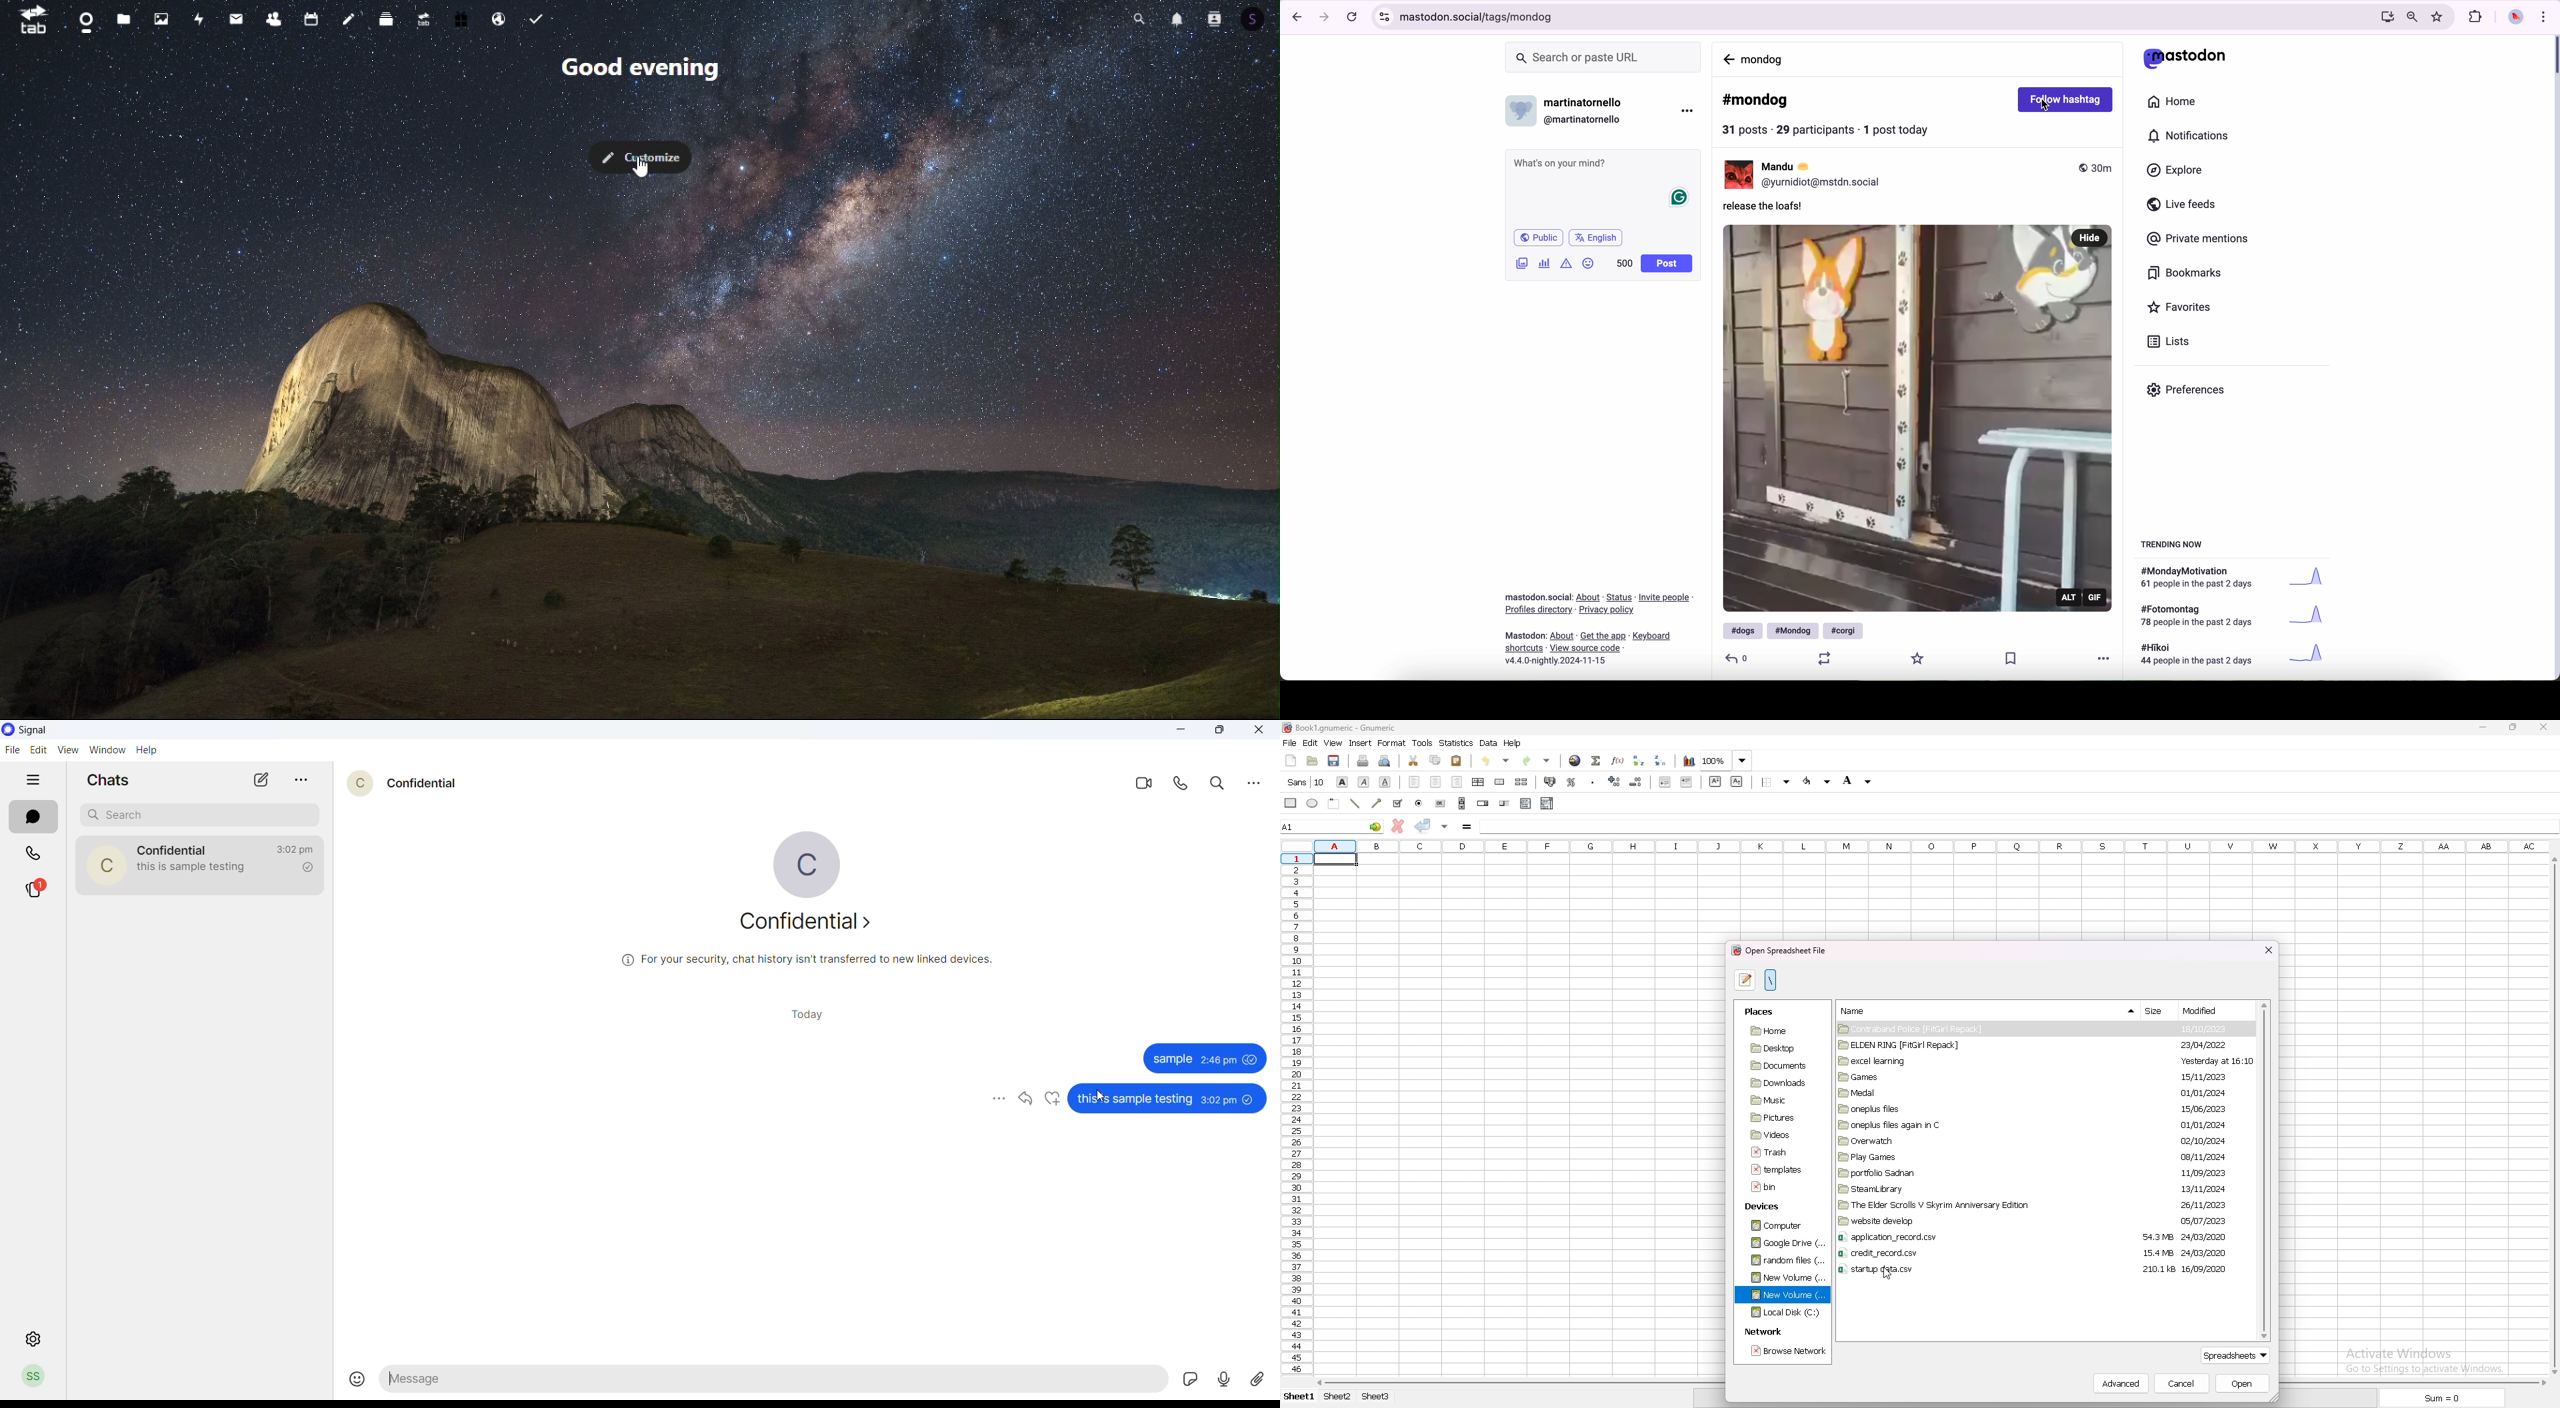 This screenshot has width=2576, height=1428. Describe the element at coordinates (1917, 416) in the screenshot. I see `gif` at that location.